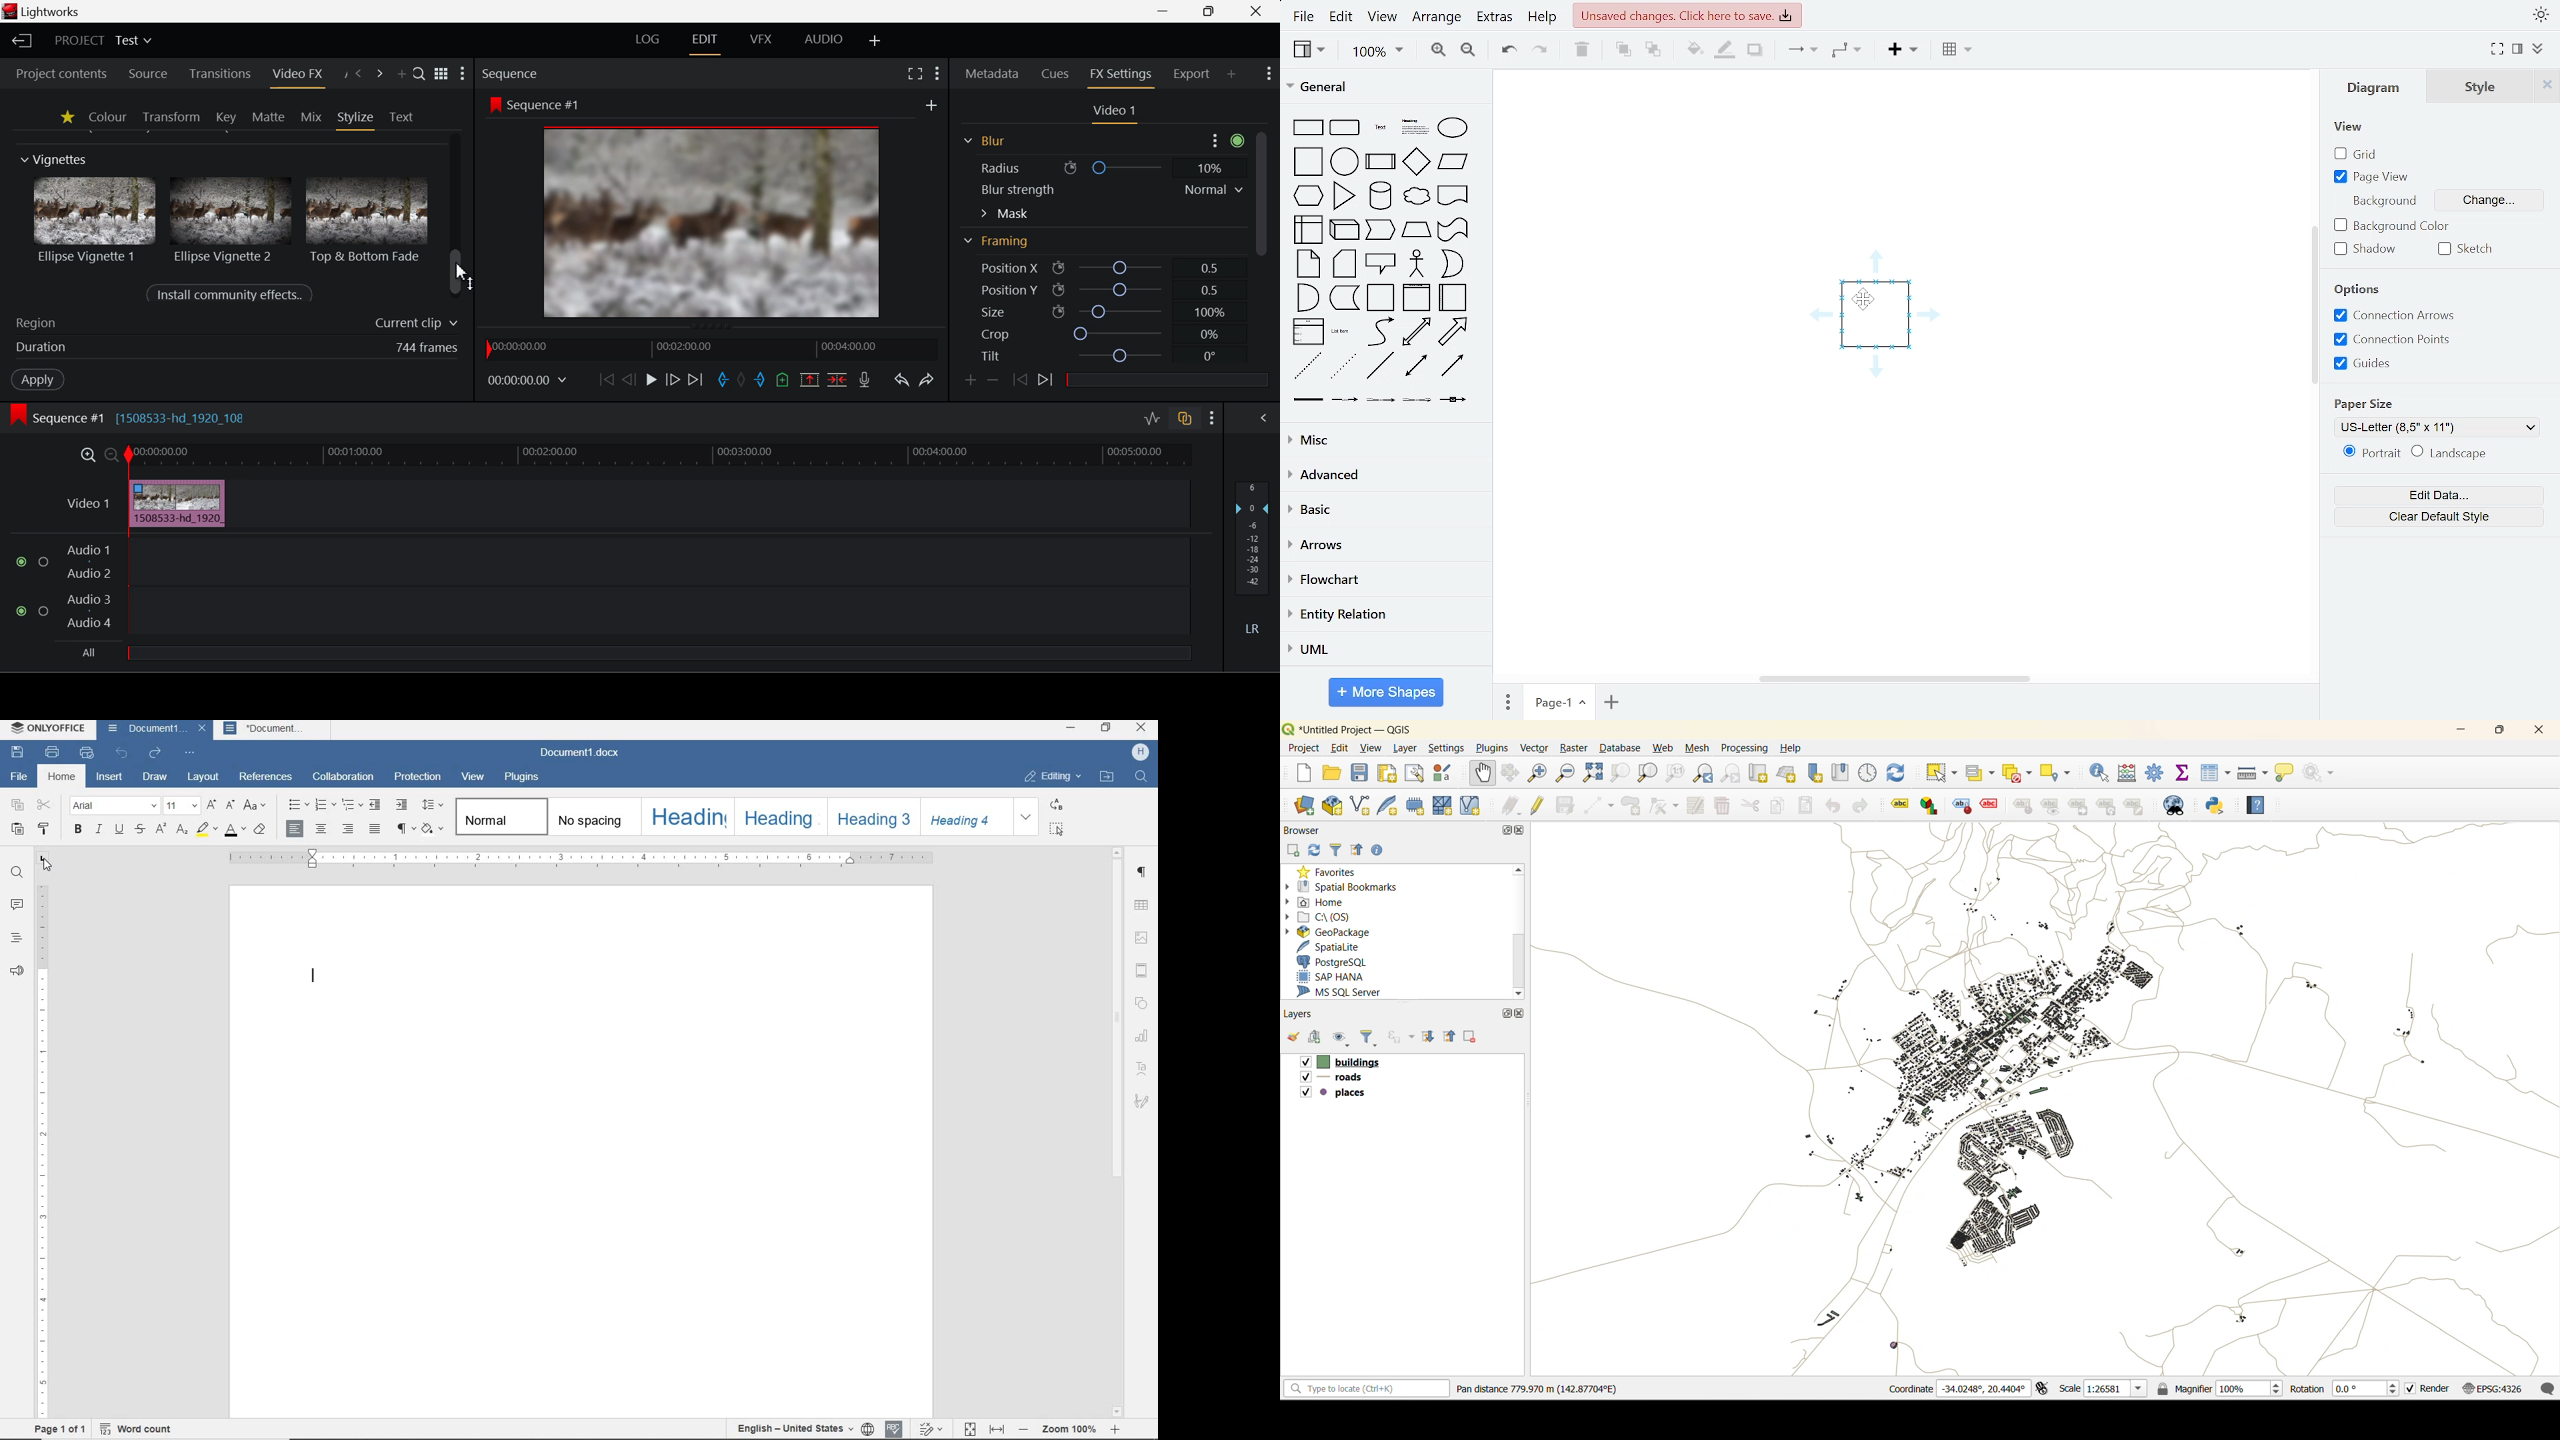 The height and width of the screenshot is (1456, 2576). Describe the element at coordinates (966, 816) in the screenshot. I see `HEADING 4` at that location.